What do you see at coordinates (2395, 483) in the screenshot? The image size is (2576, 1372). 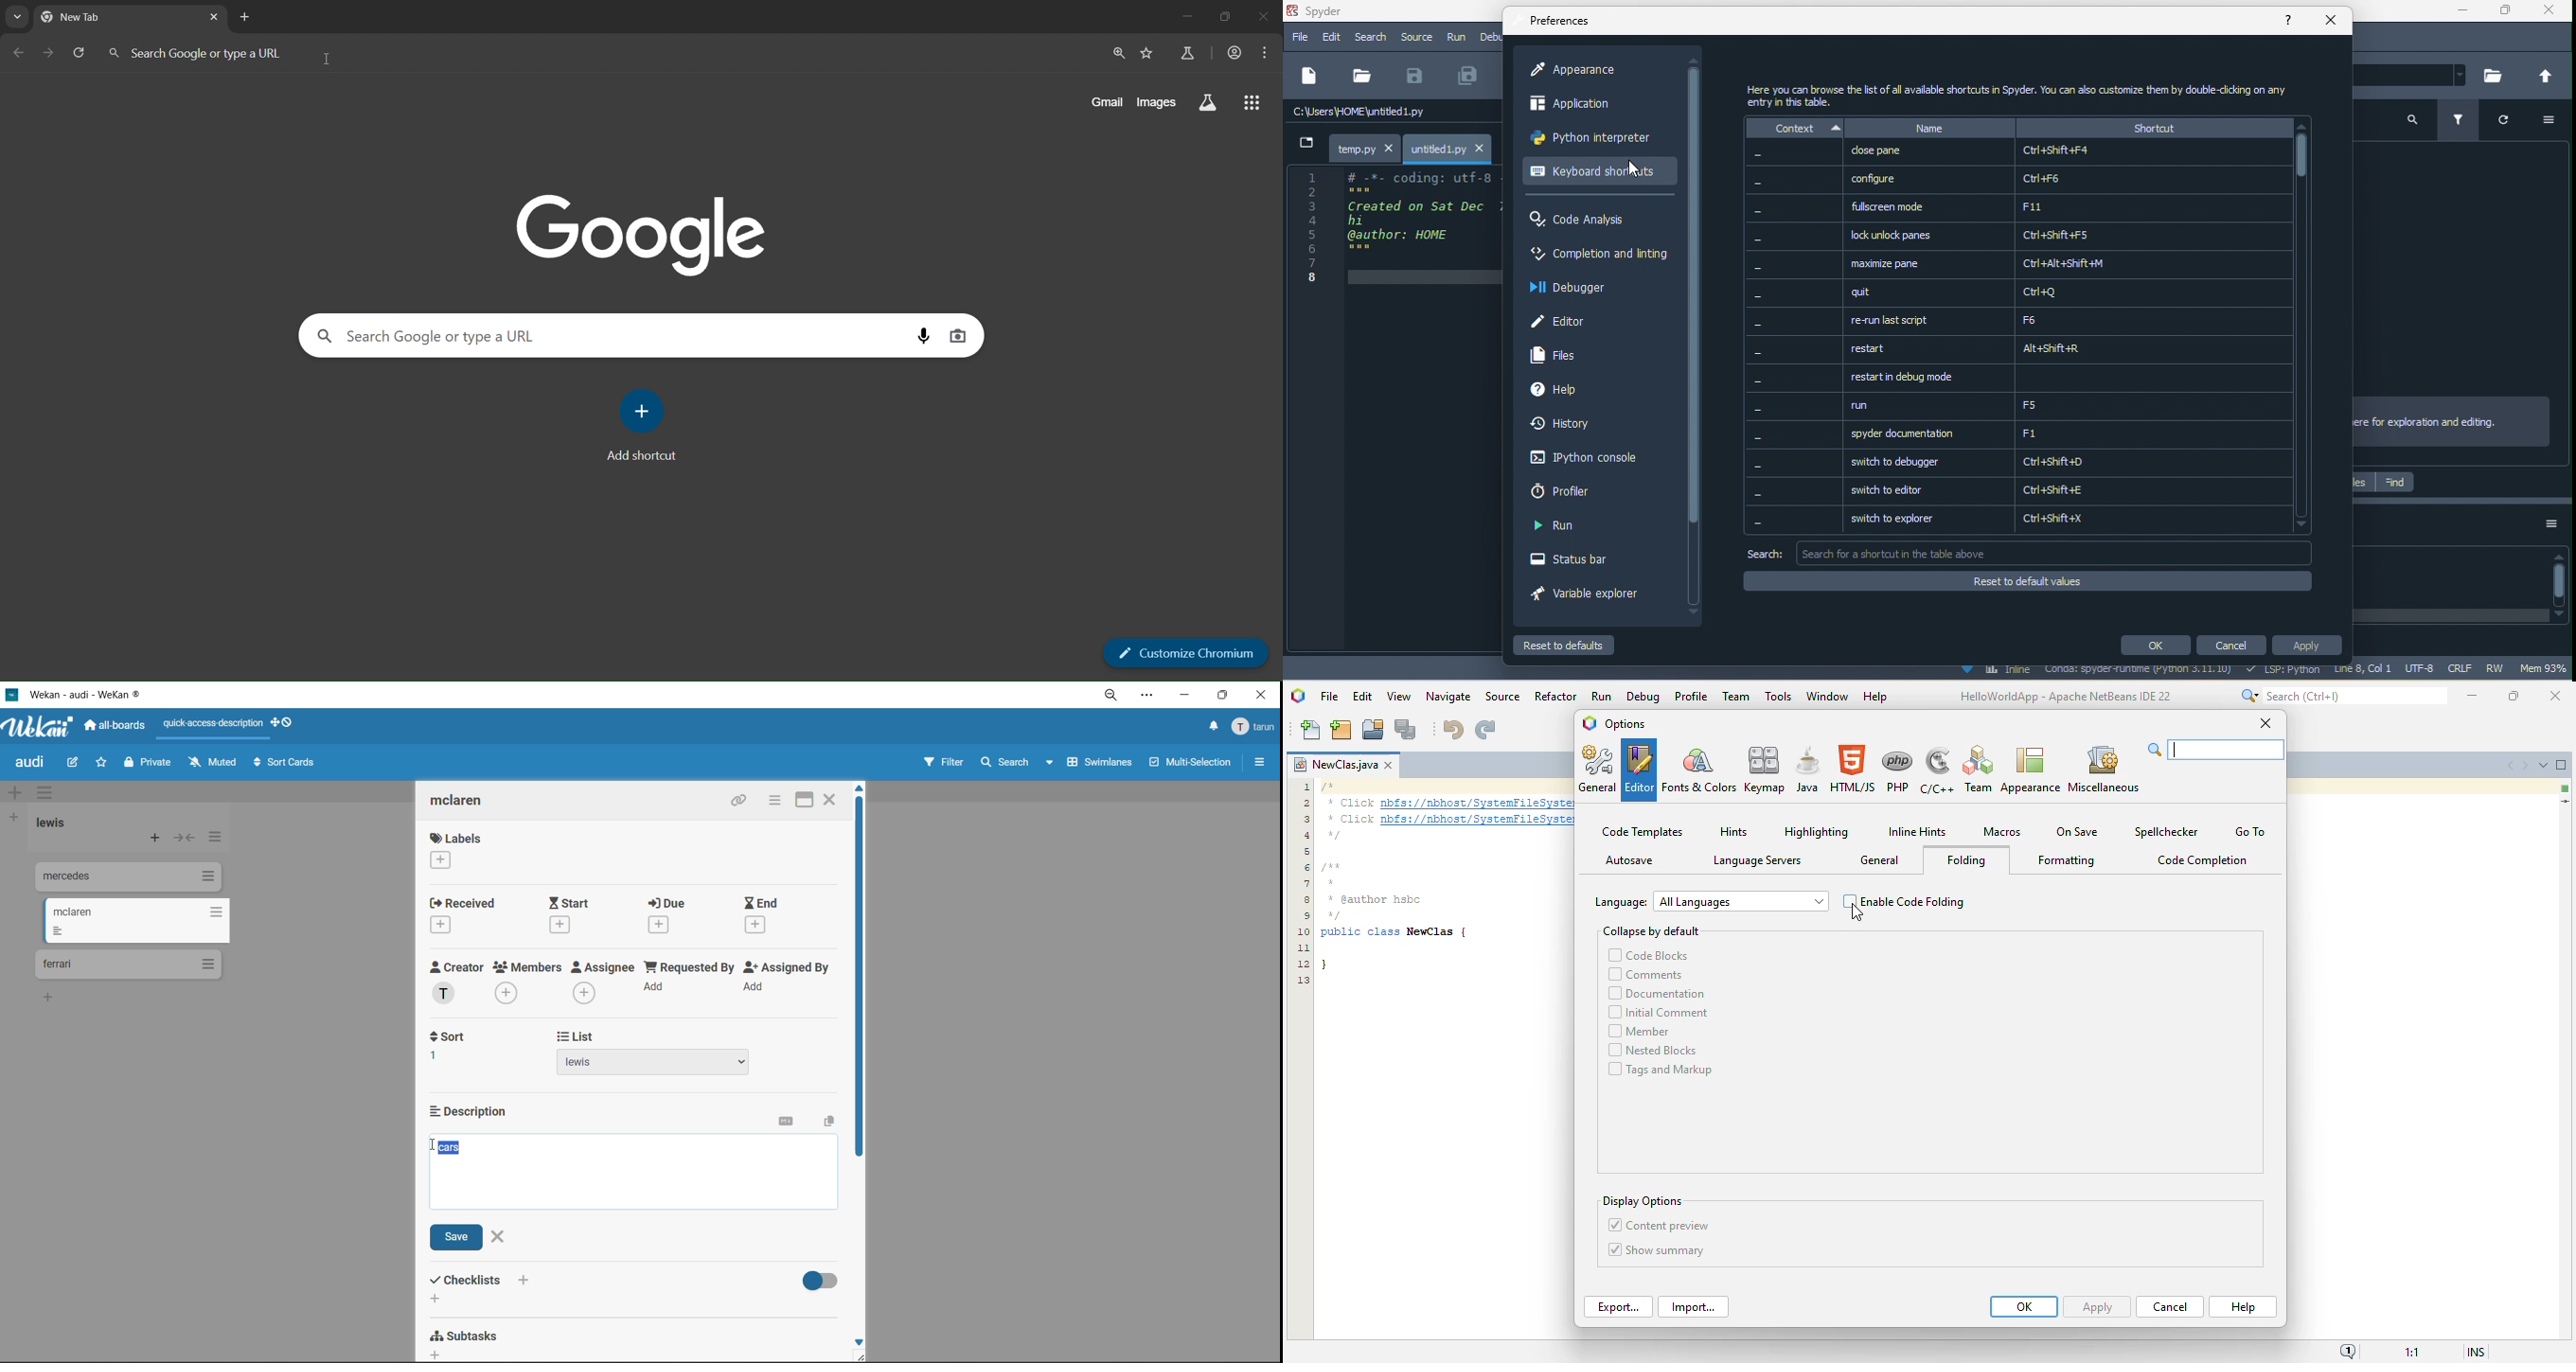 I see `find` at bounding box center [2395, 483].